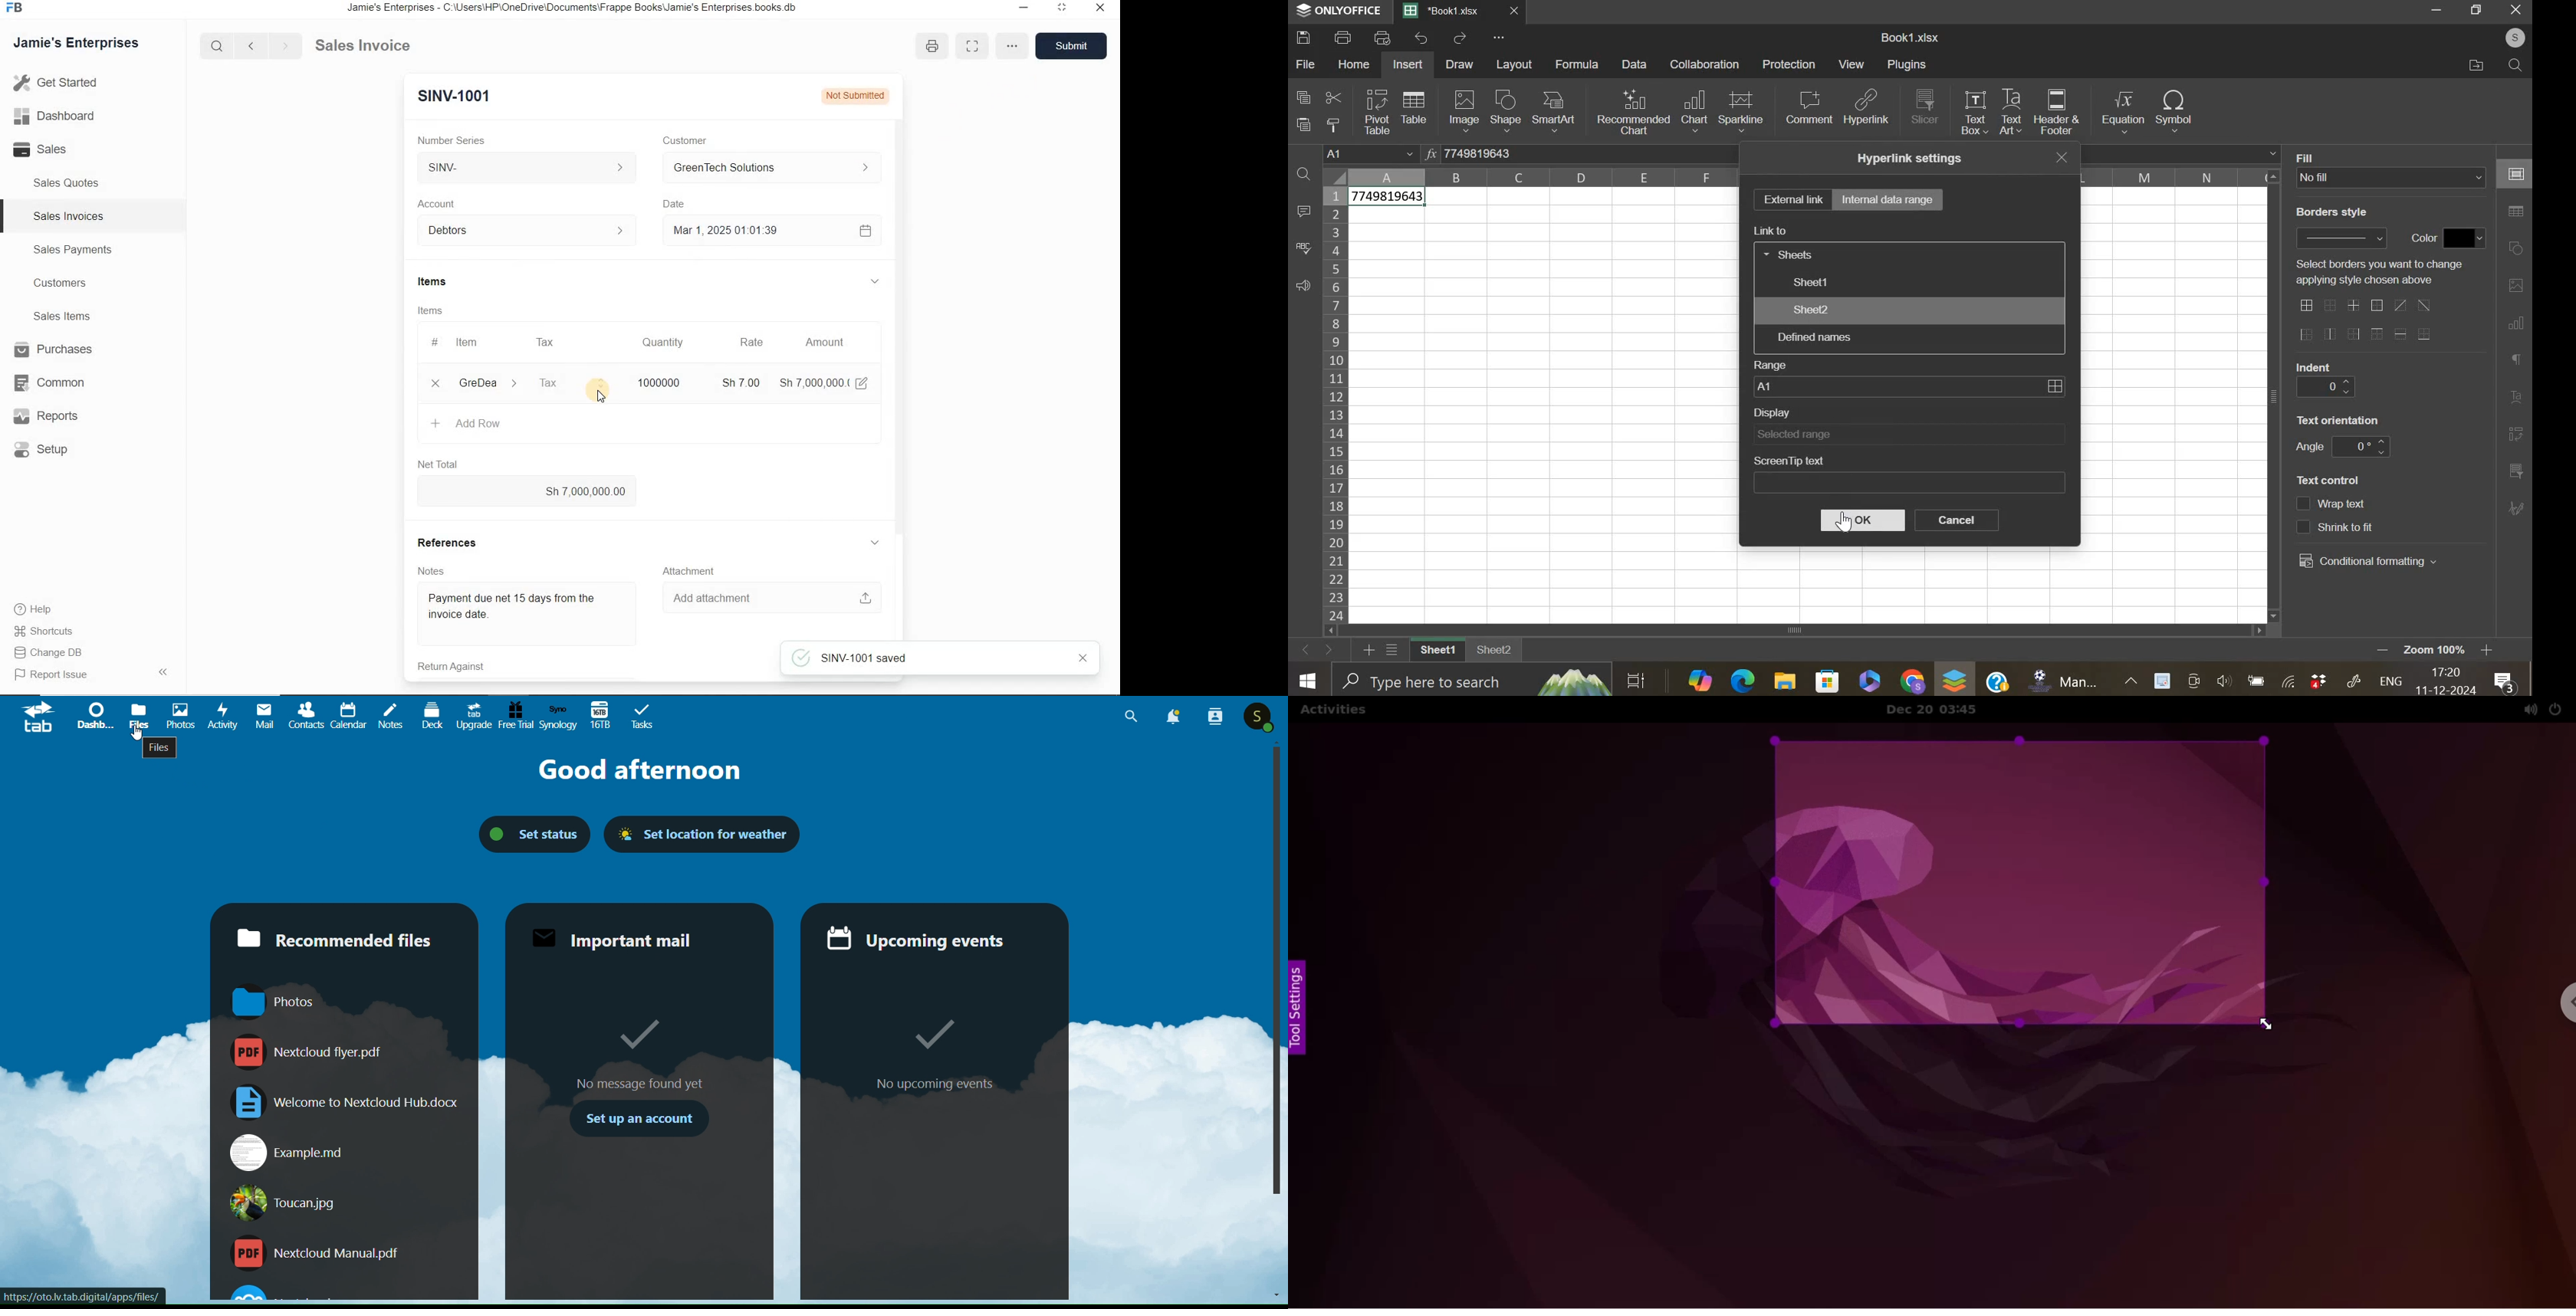 The image size is (2576, 1316). I want to click on ) Help, so click(49, 609).